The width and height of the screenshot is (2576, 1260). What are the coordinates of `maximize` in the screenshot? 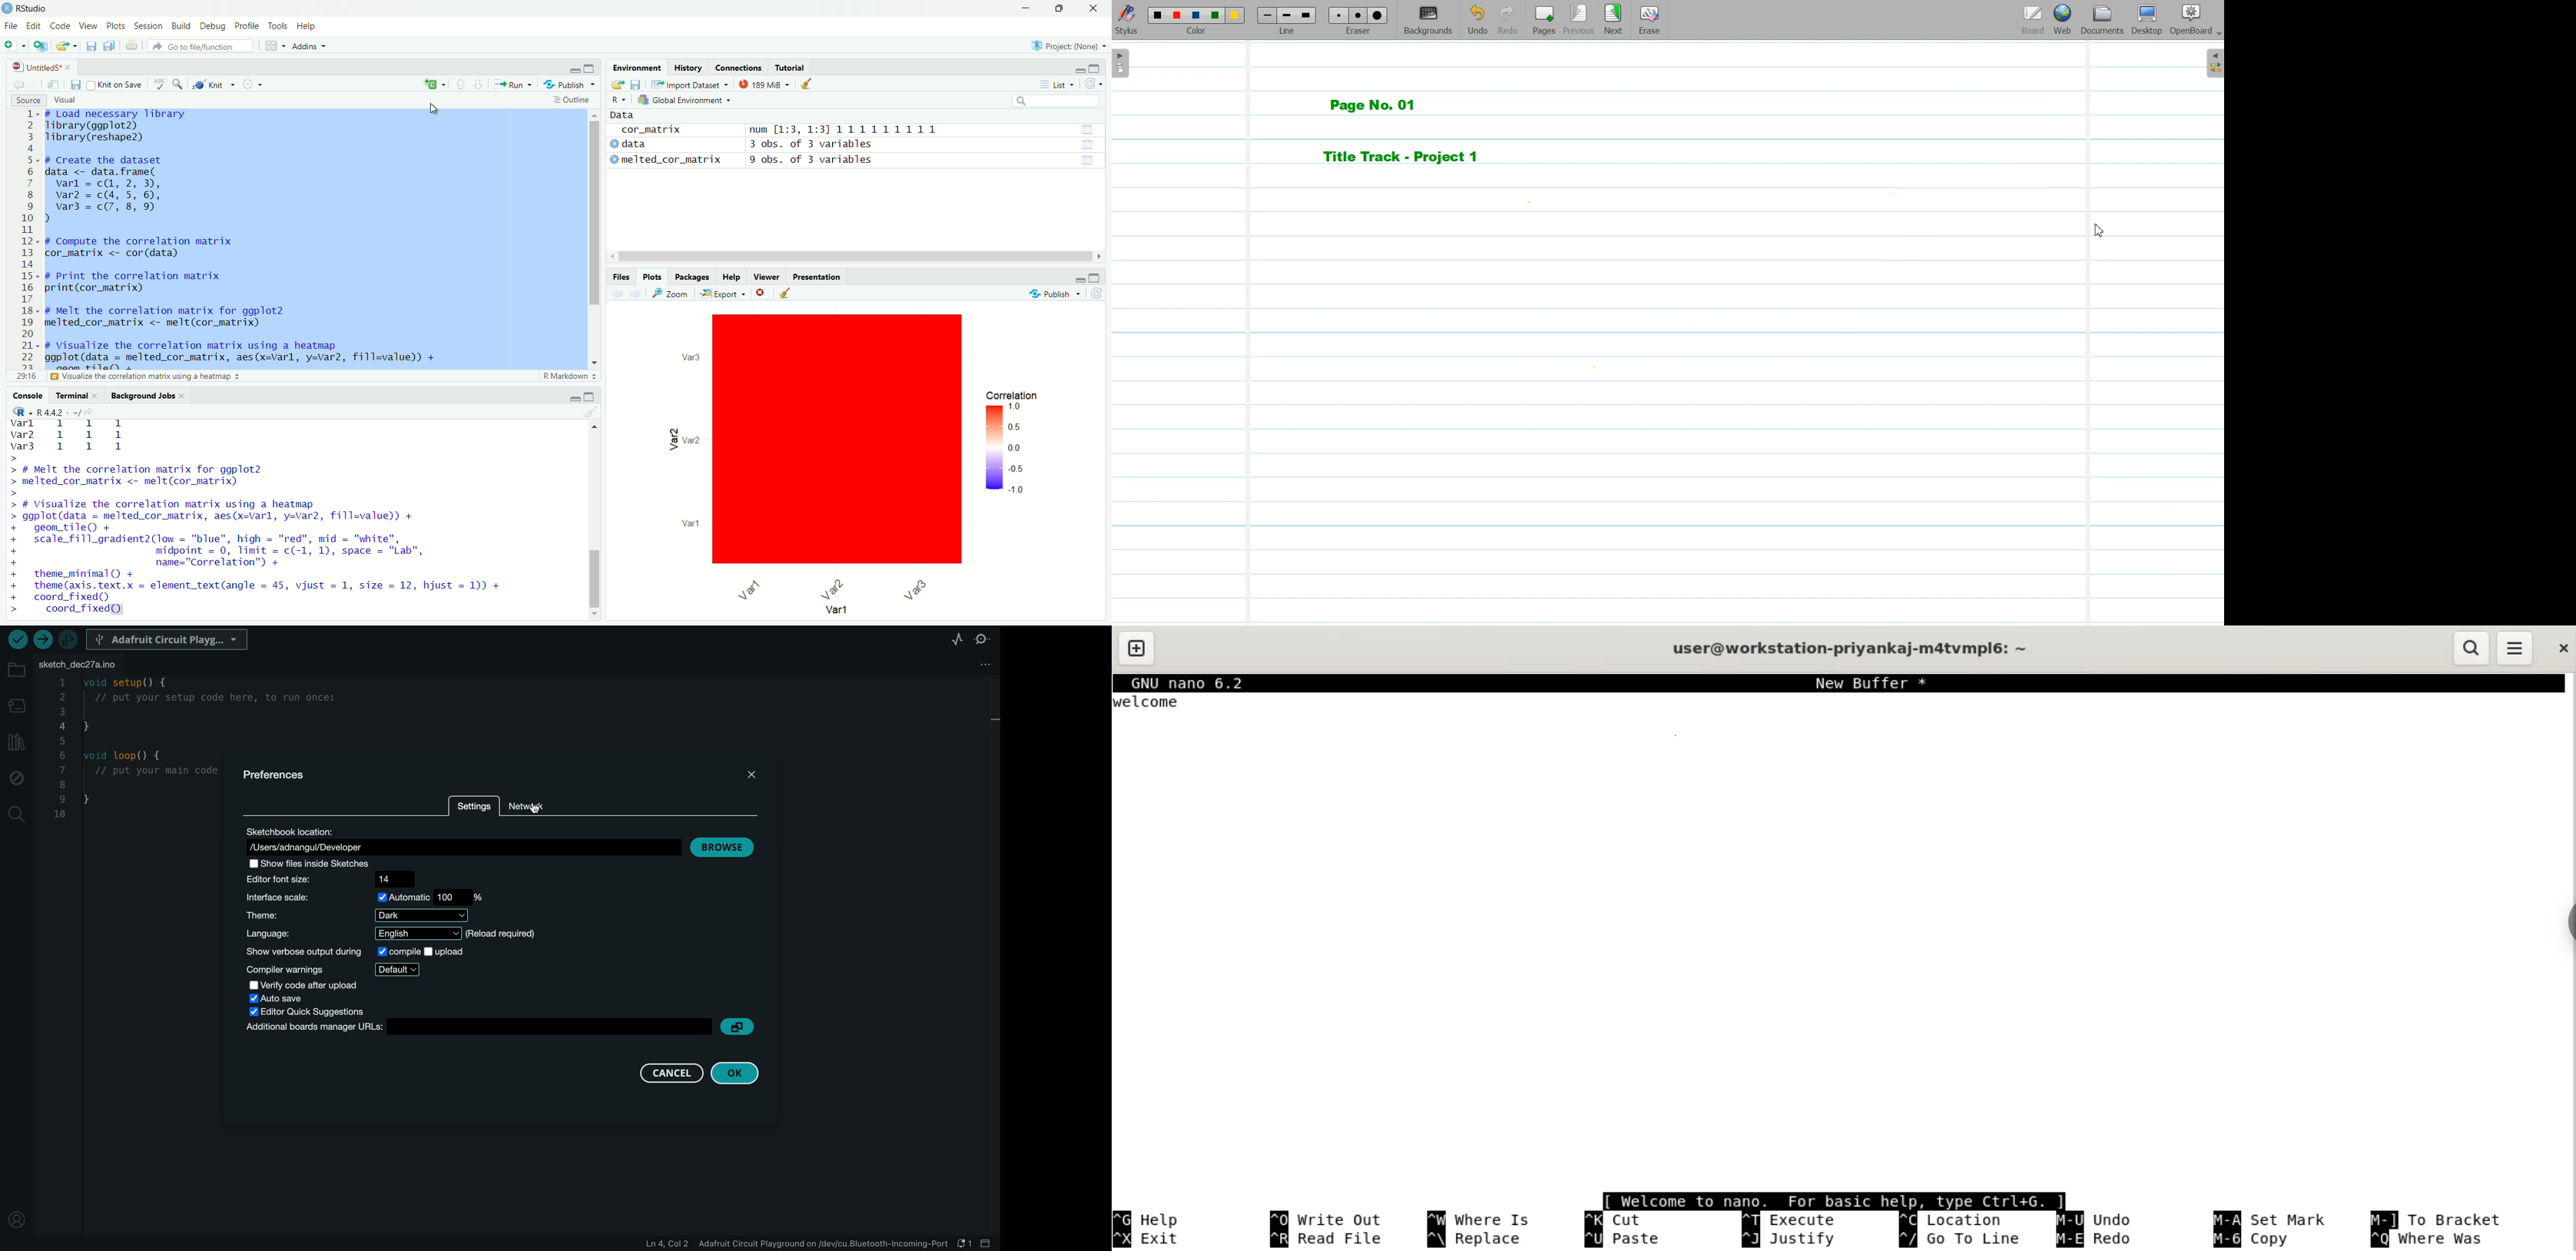 It's located at (591, 397).